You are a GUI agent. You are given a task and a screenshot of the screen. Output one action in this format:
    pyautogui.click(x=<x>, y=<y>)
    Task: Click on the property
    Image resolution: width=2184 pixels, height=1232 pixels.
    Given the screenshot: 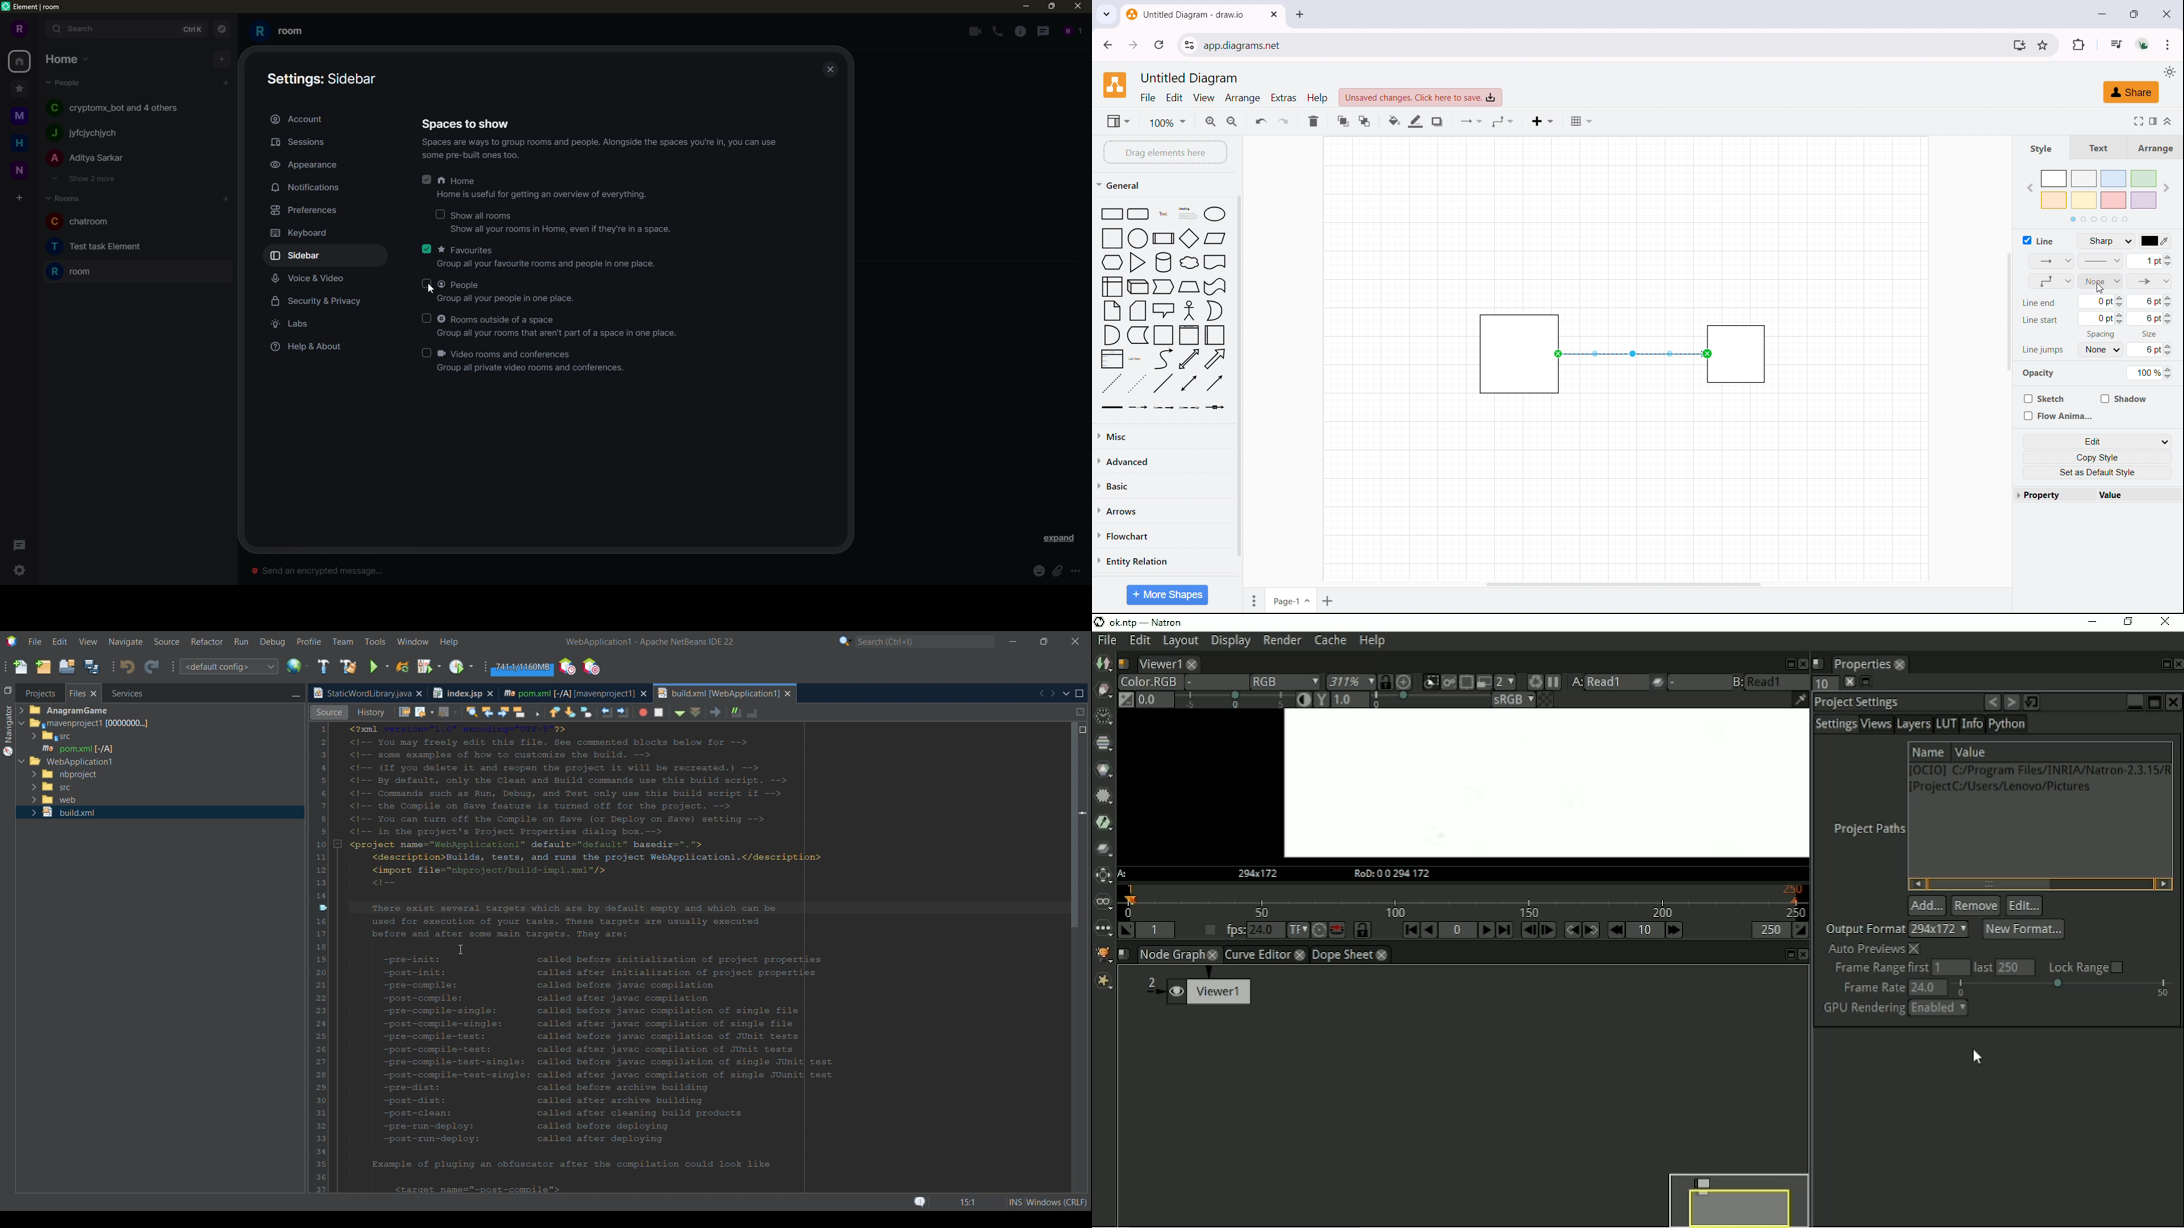 What is the action you would take?
    pyautogui.click(x=2055, y=494)
    